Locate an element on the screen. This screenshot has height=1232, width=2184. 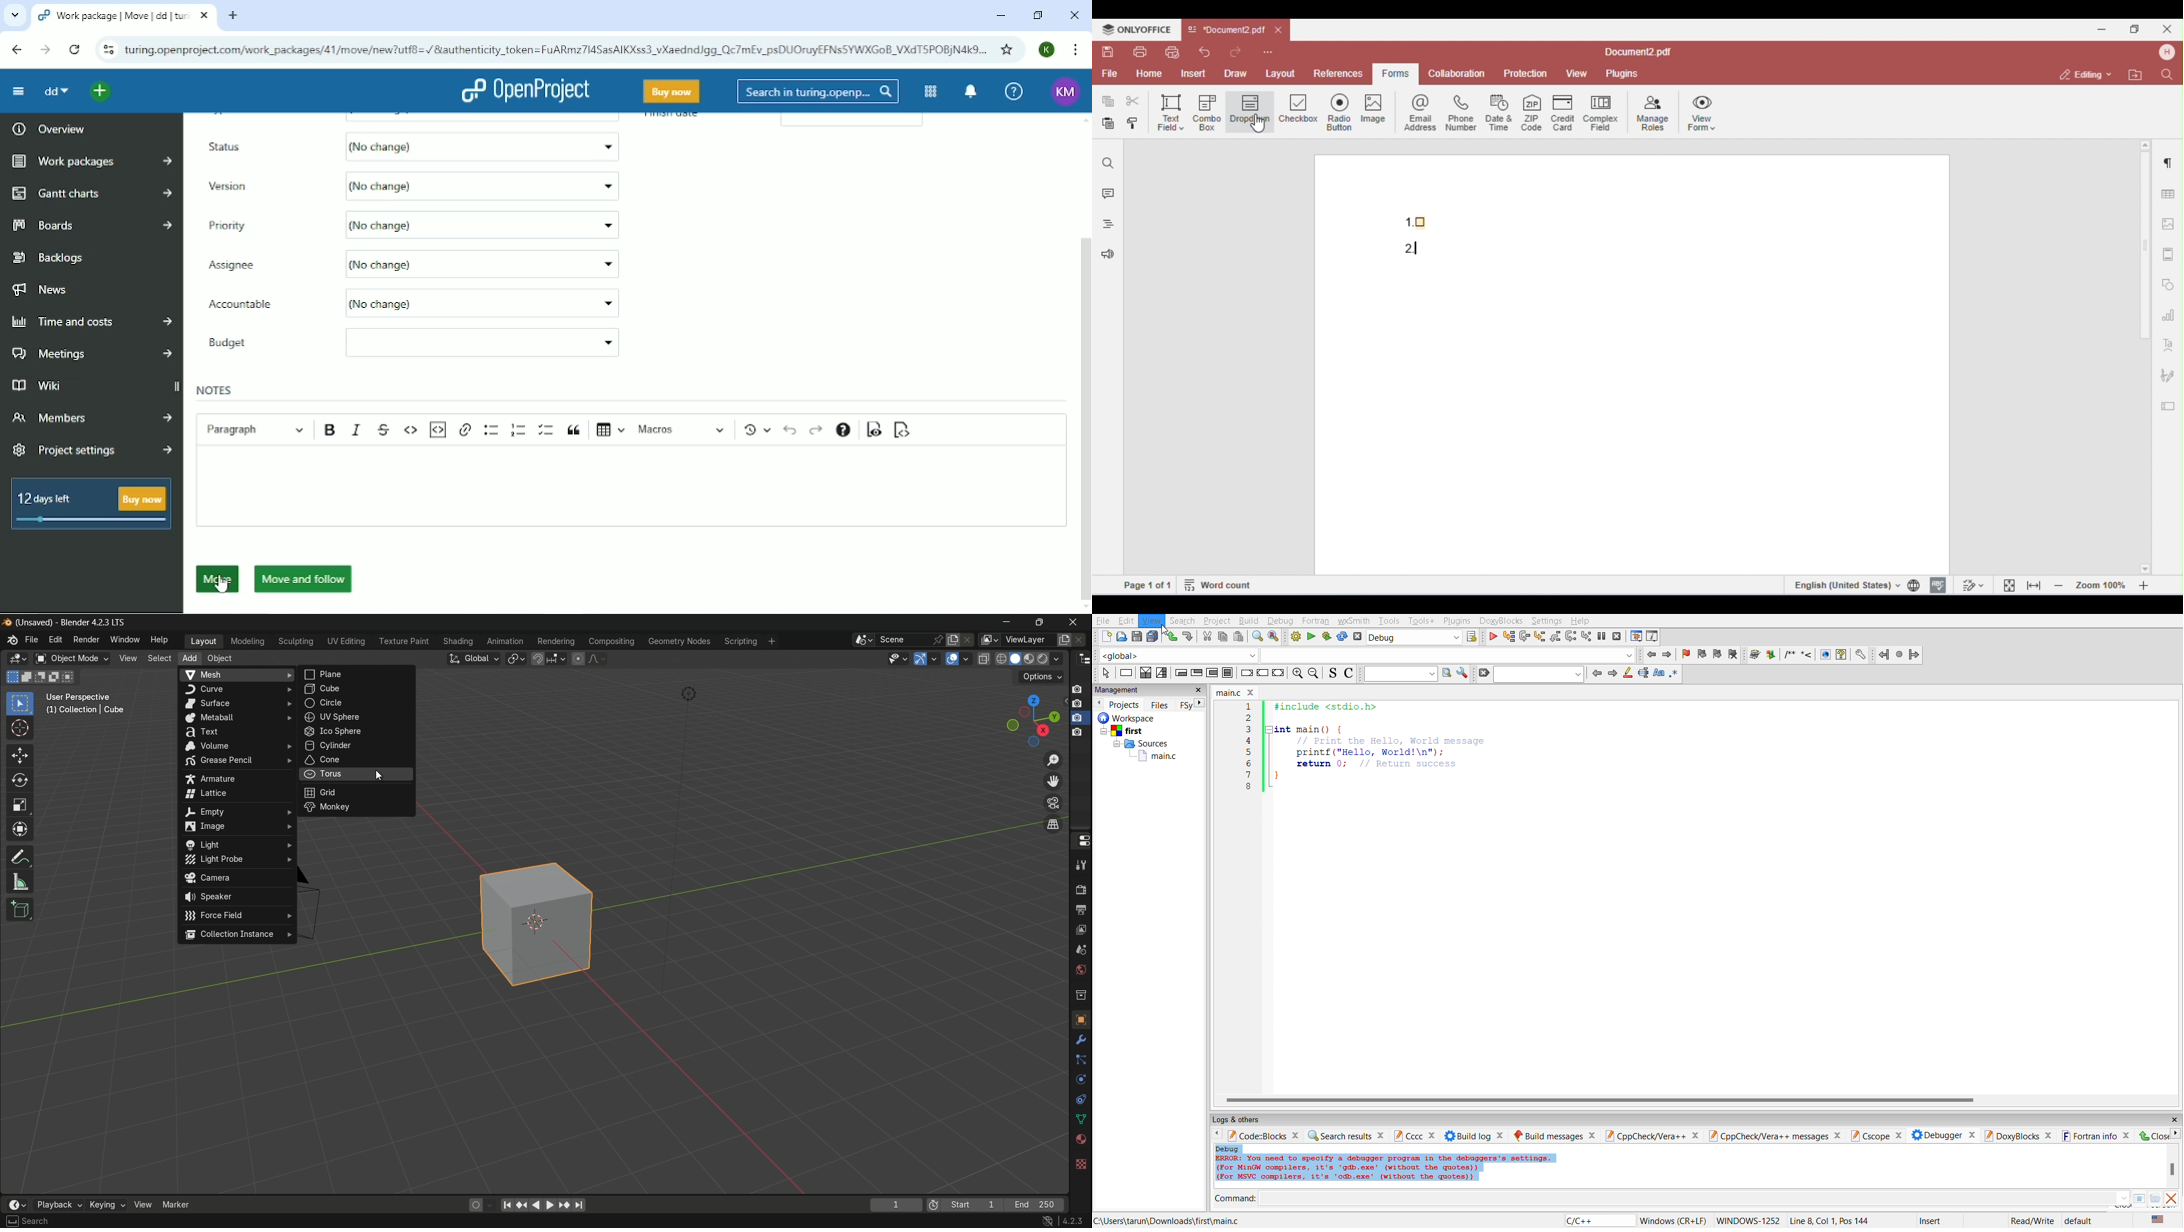
transform pivot table is located at coordinates (516, 658).